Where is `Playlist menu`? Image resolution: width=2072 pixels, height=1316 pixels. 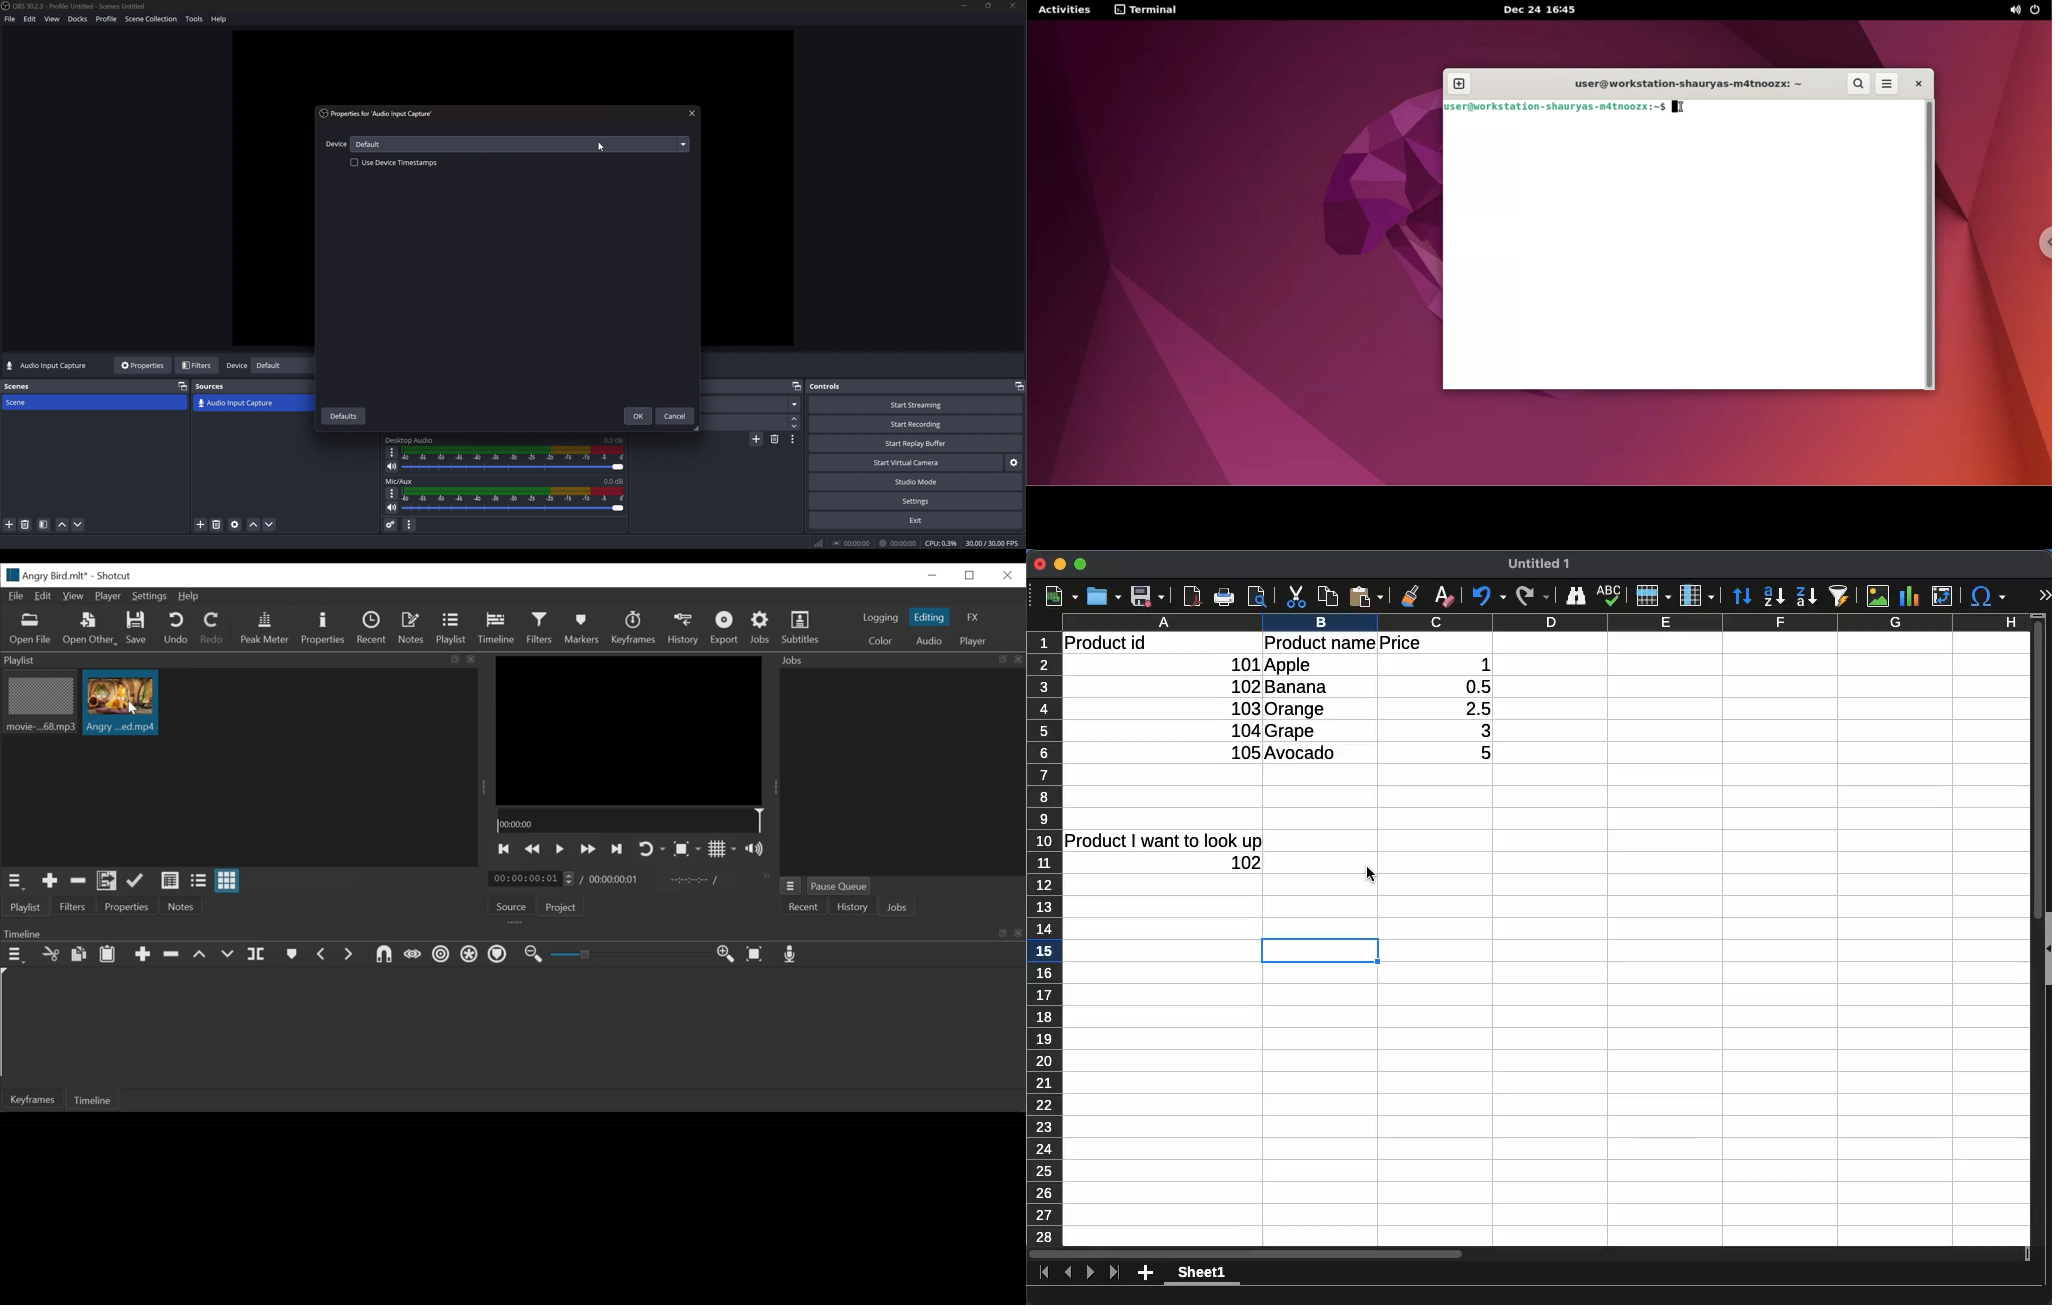
Playlist menu is located at coordinates (17, 882).